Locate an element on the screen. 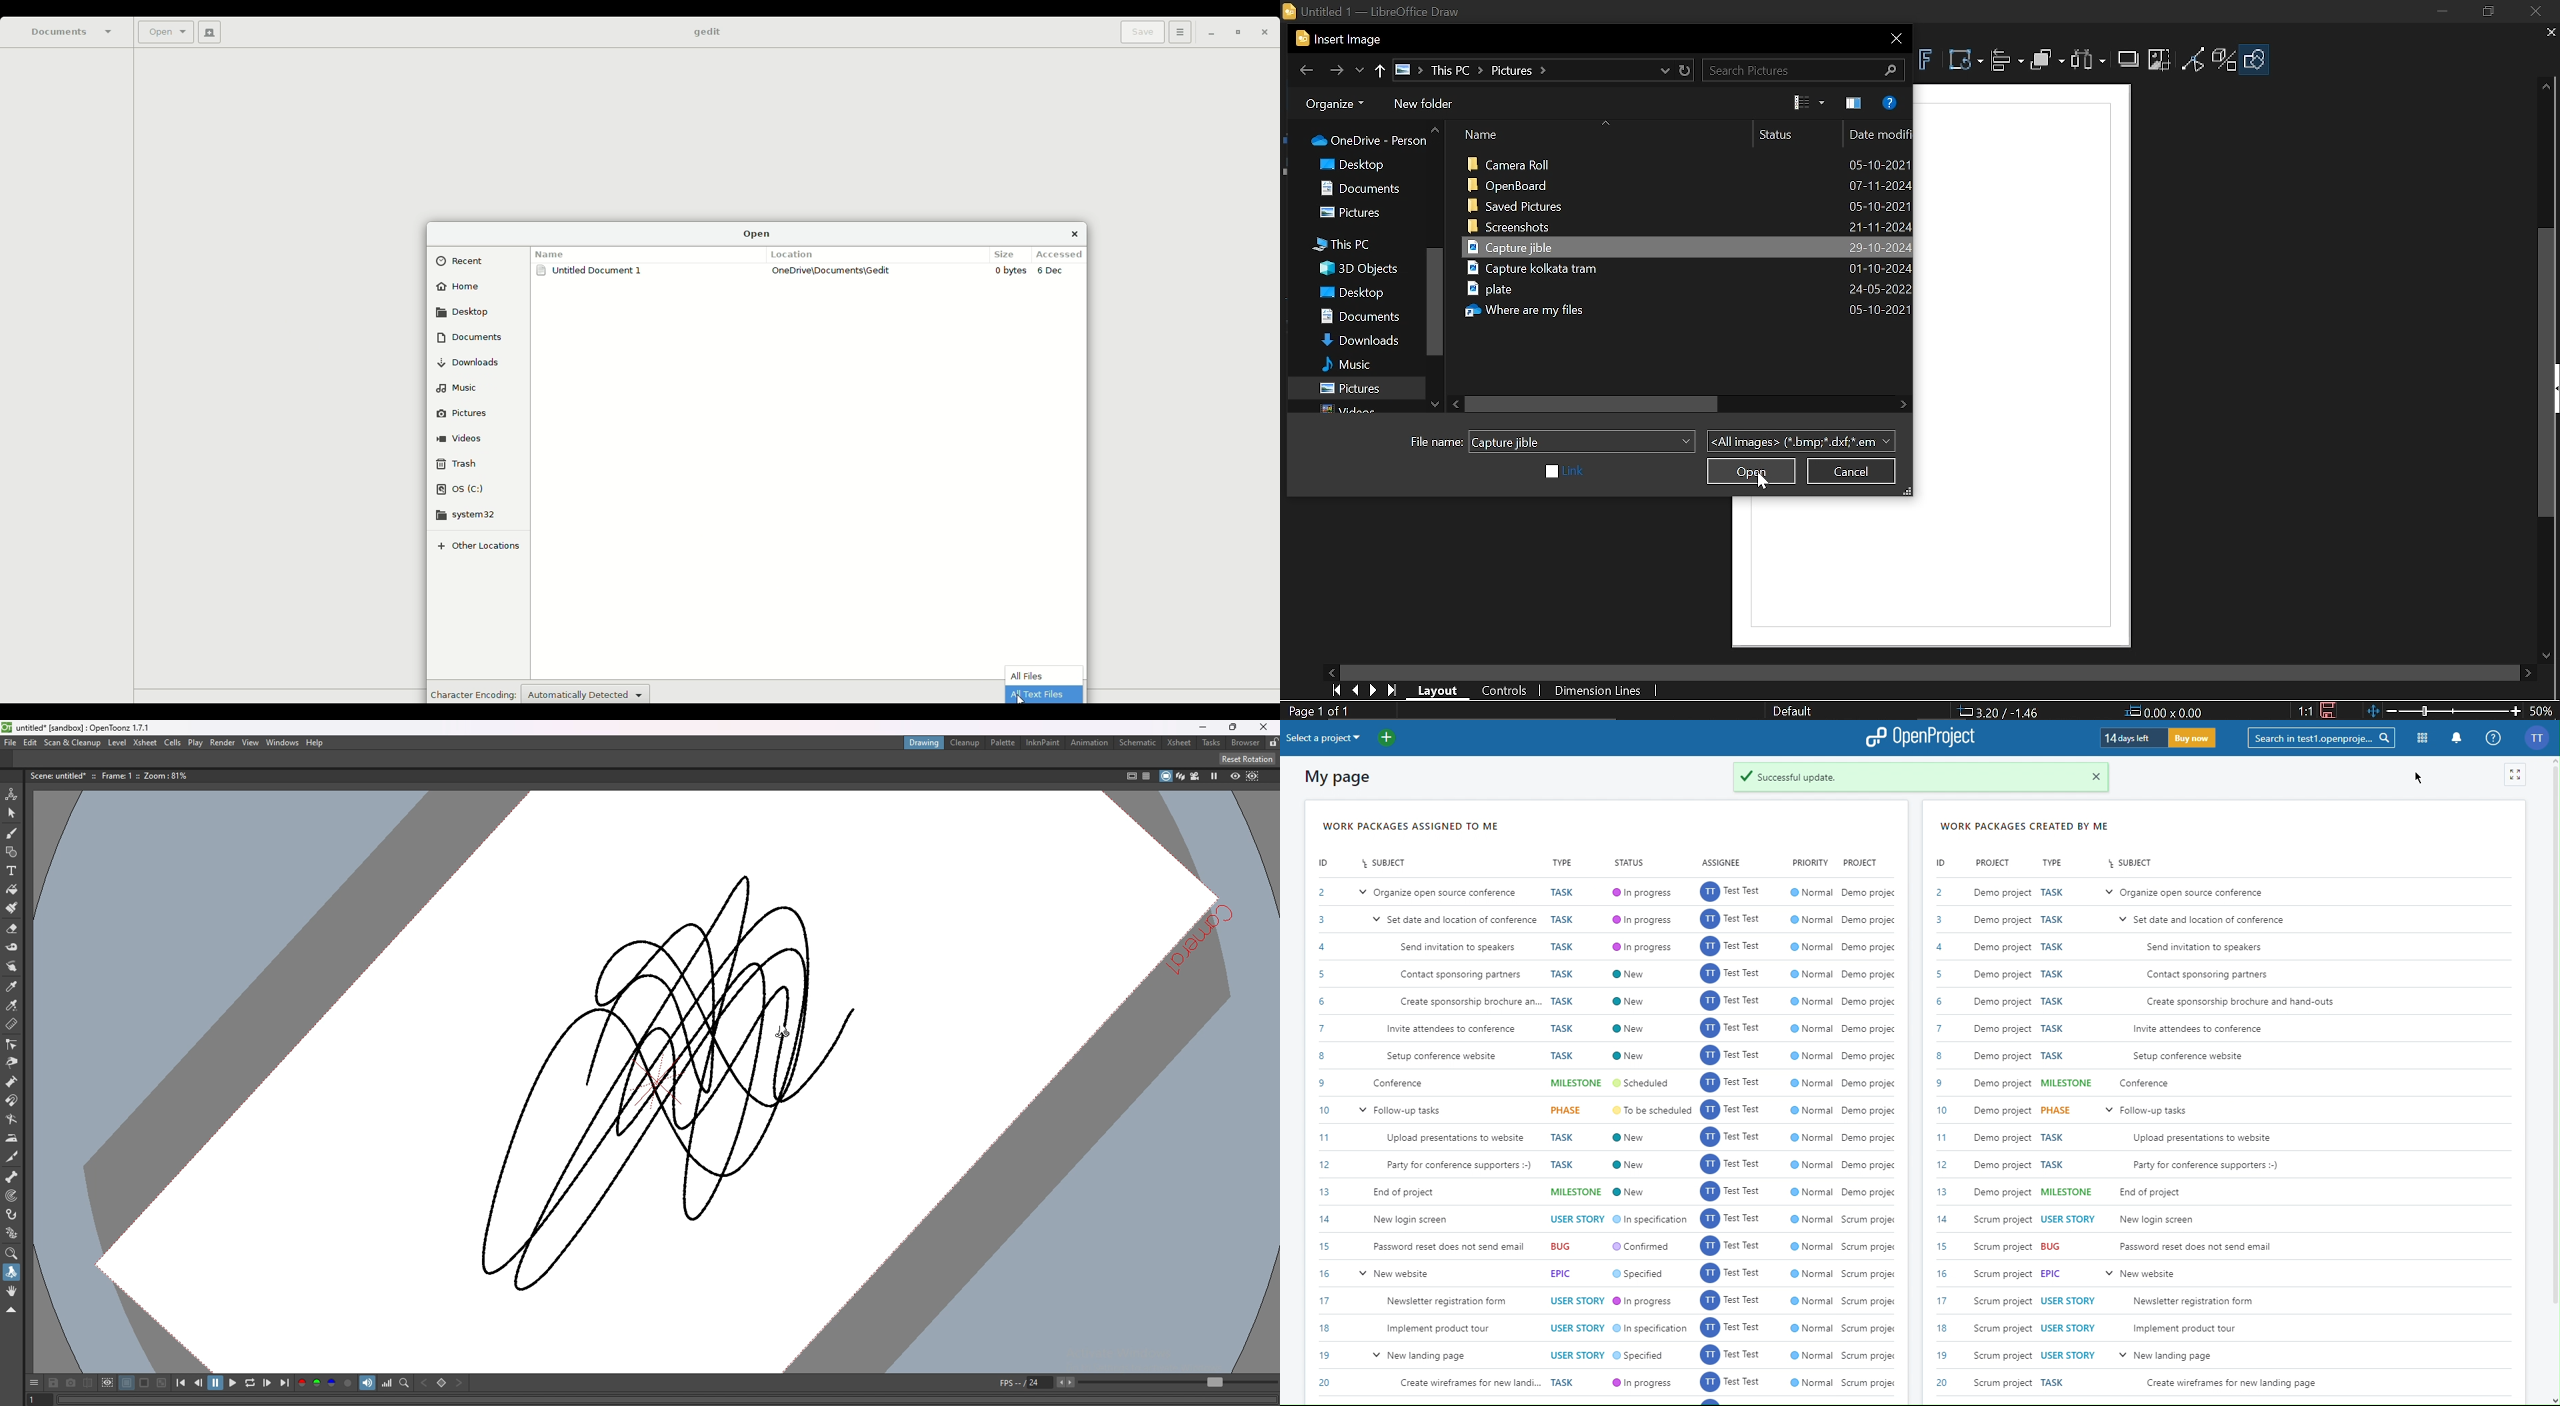  Assignee is located at coordinates (1720, 862).